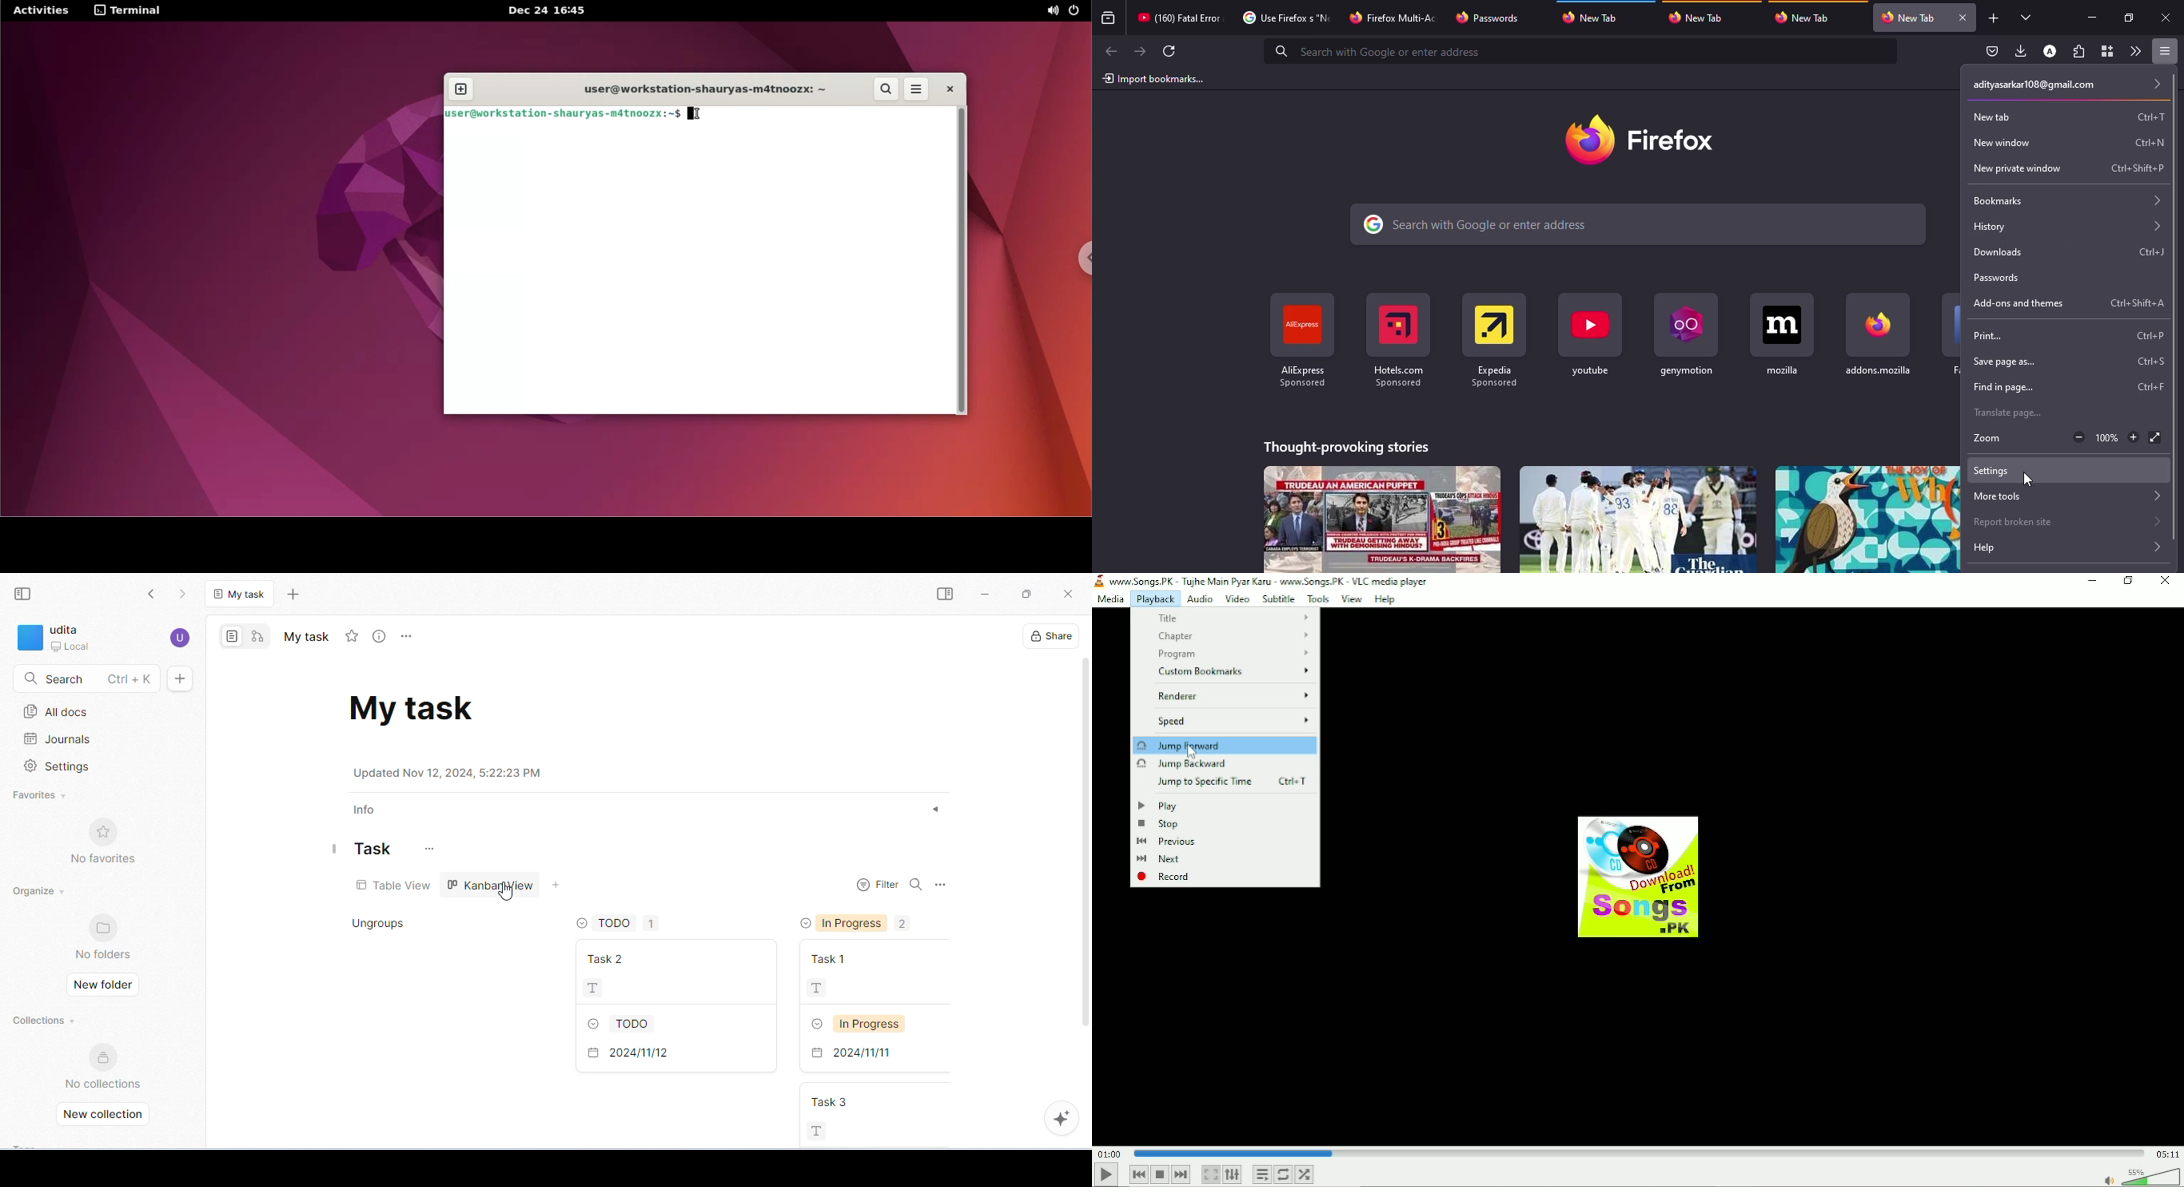 The image size is (2184, 1204). Describe the element at coordinates (452, 774) in the screenshot. I see `update time` at that location.